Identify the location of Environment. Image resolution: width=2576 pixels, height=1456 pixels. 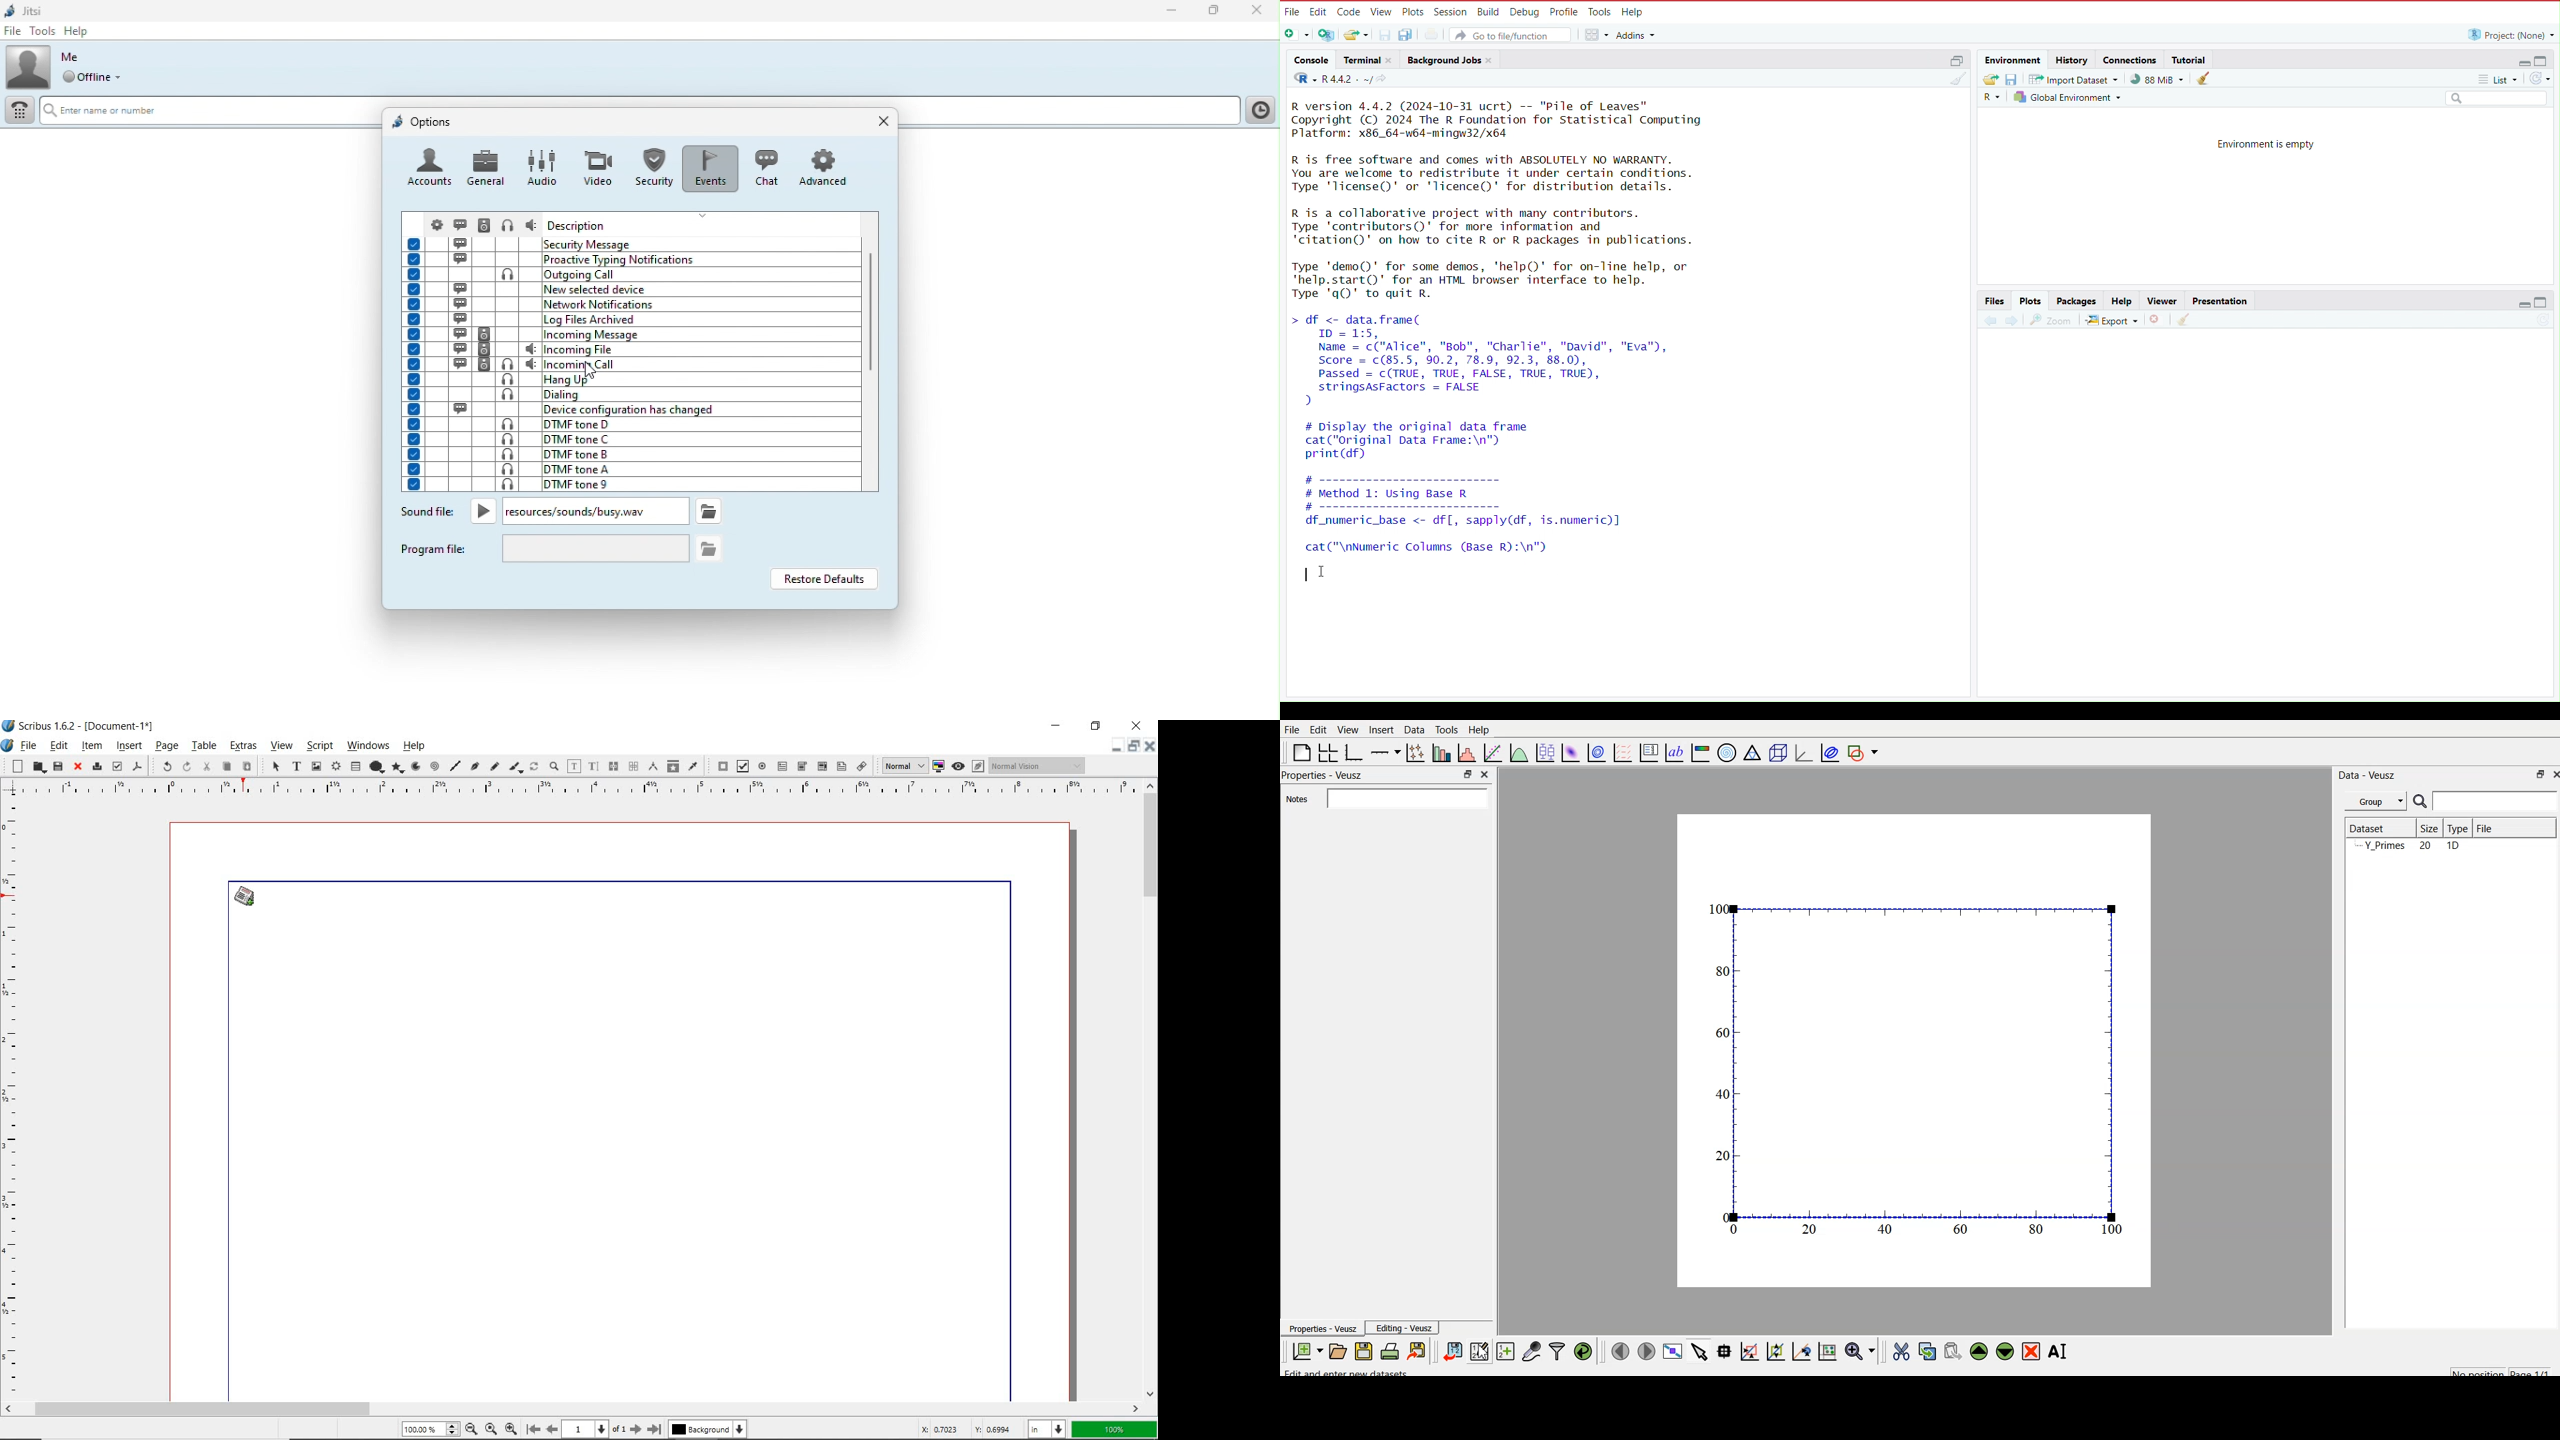
(2014, 58).